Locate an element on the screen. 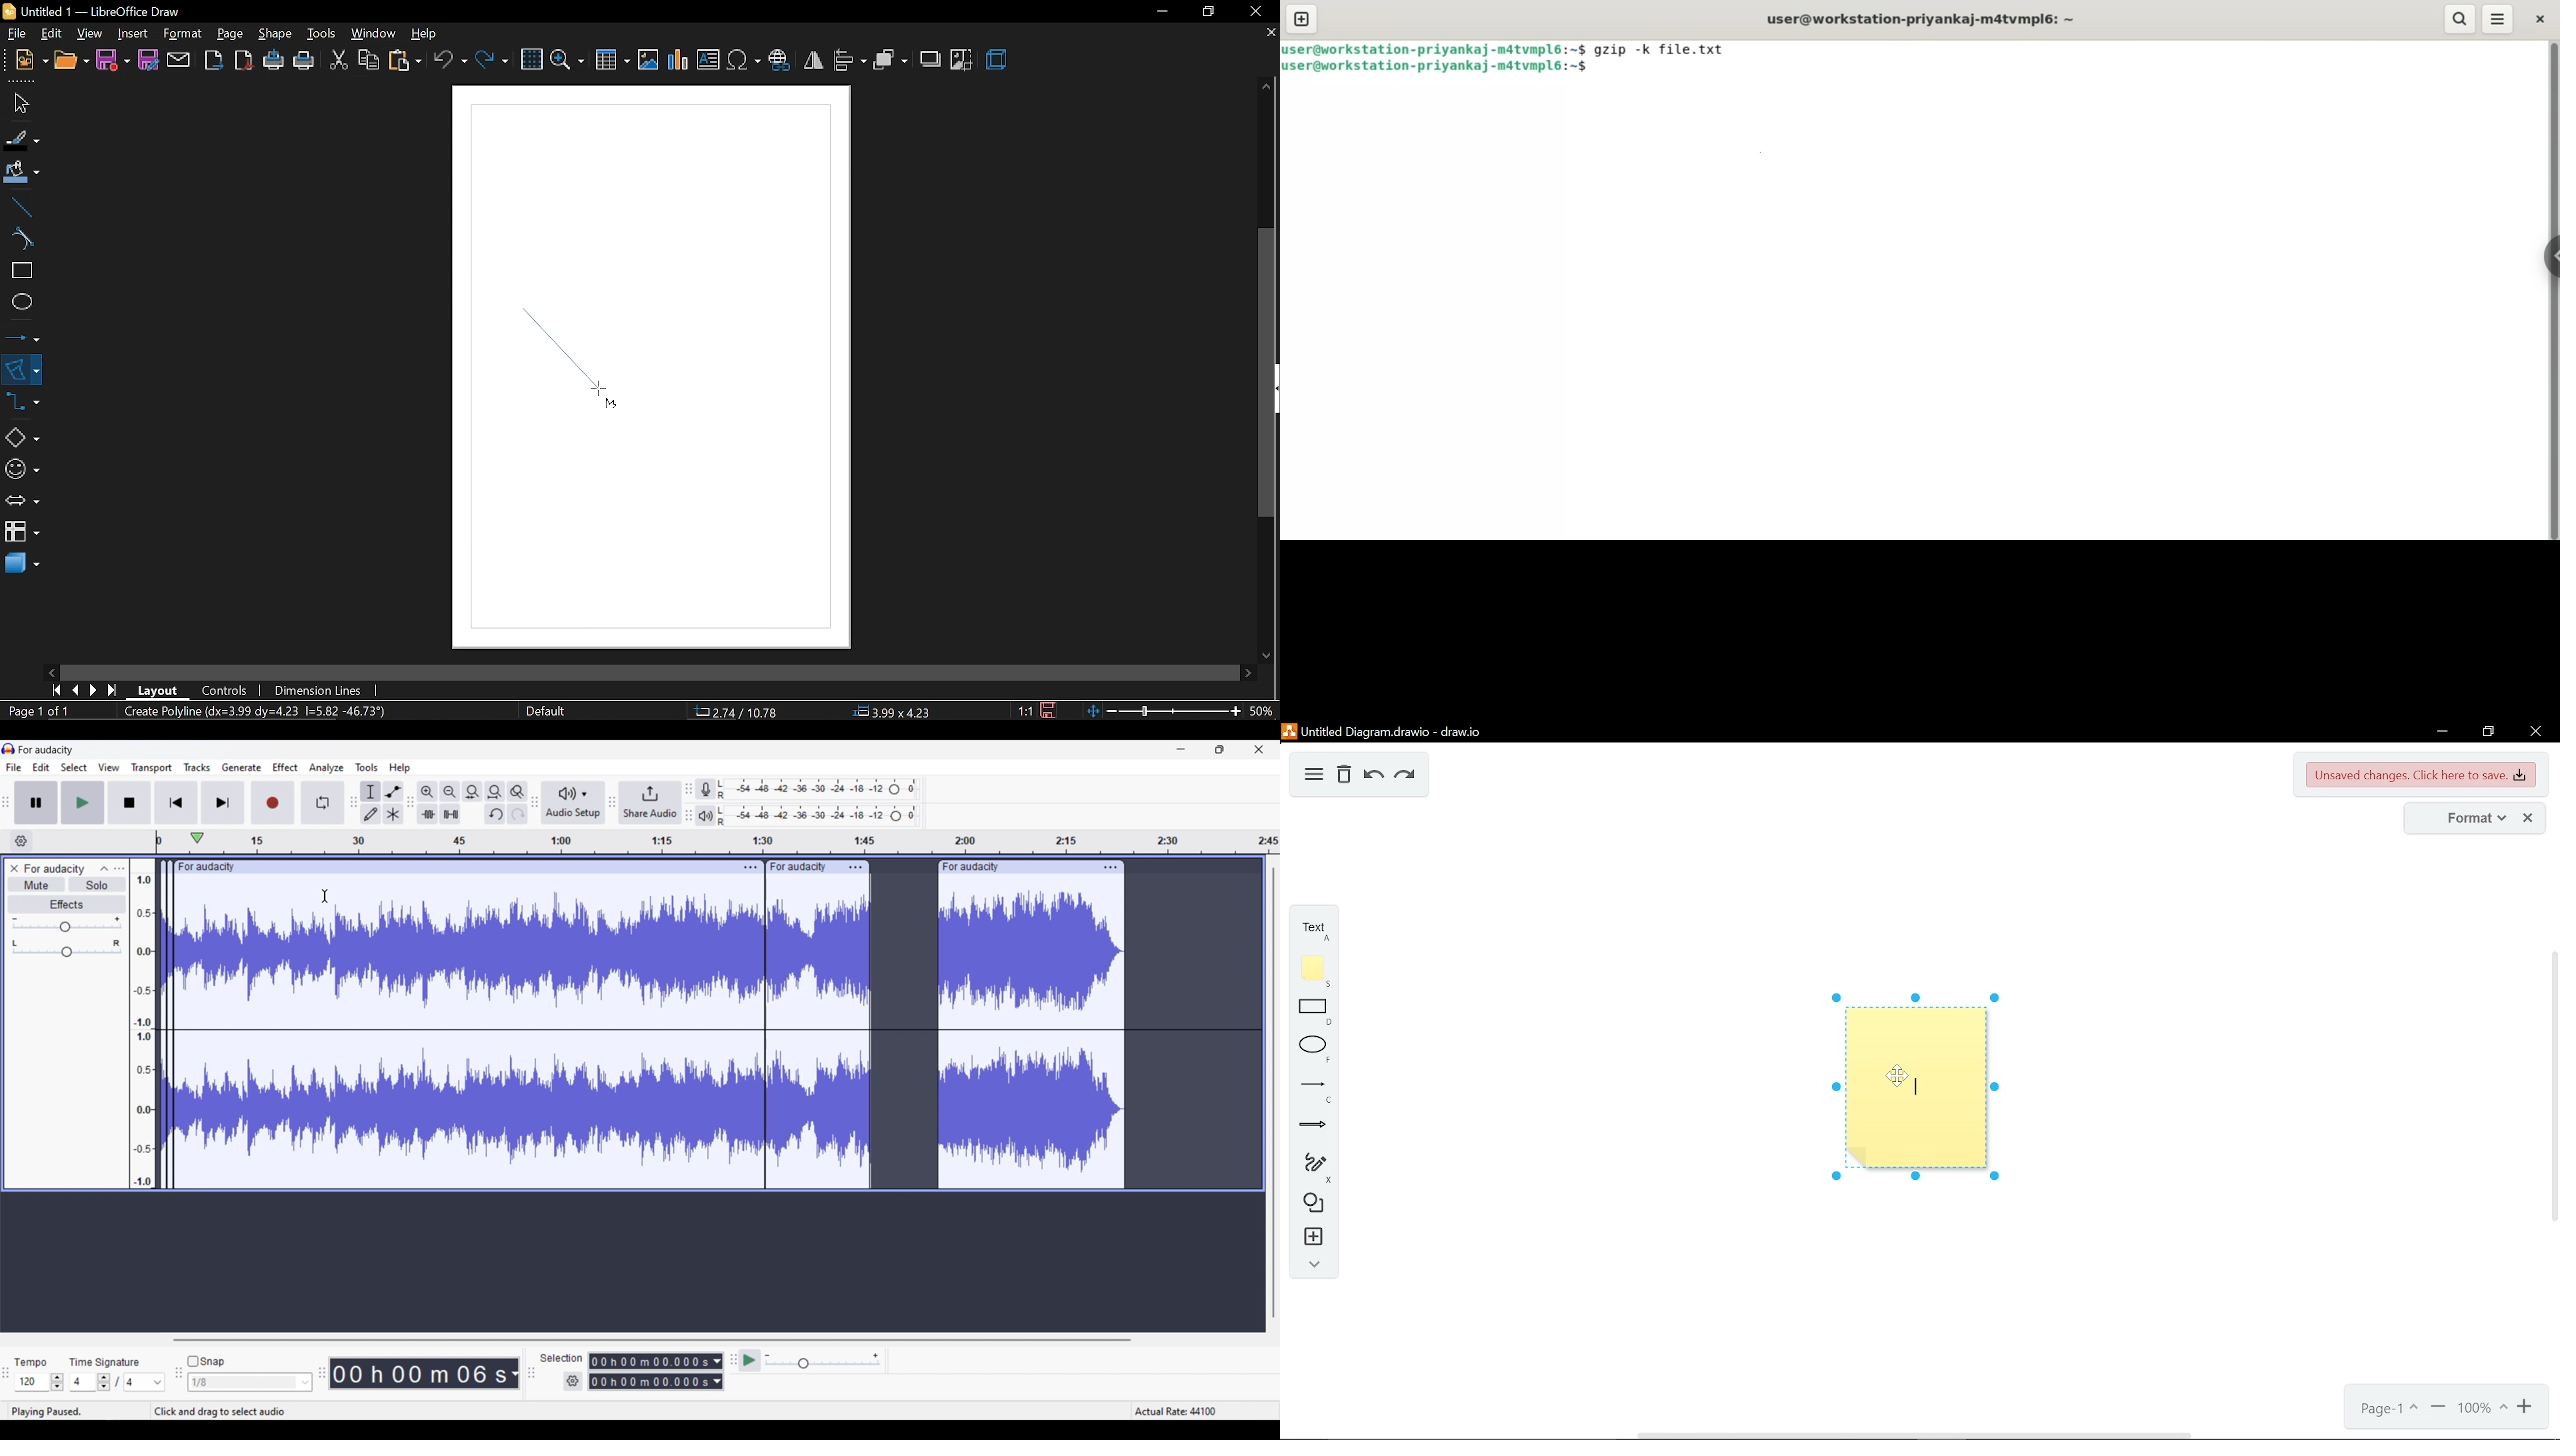 The height and width of the screenshot is (1456, 2576). Skip/Select to start is located at coordinates (176, 802).